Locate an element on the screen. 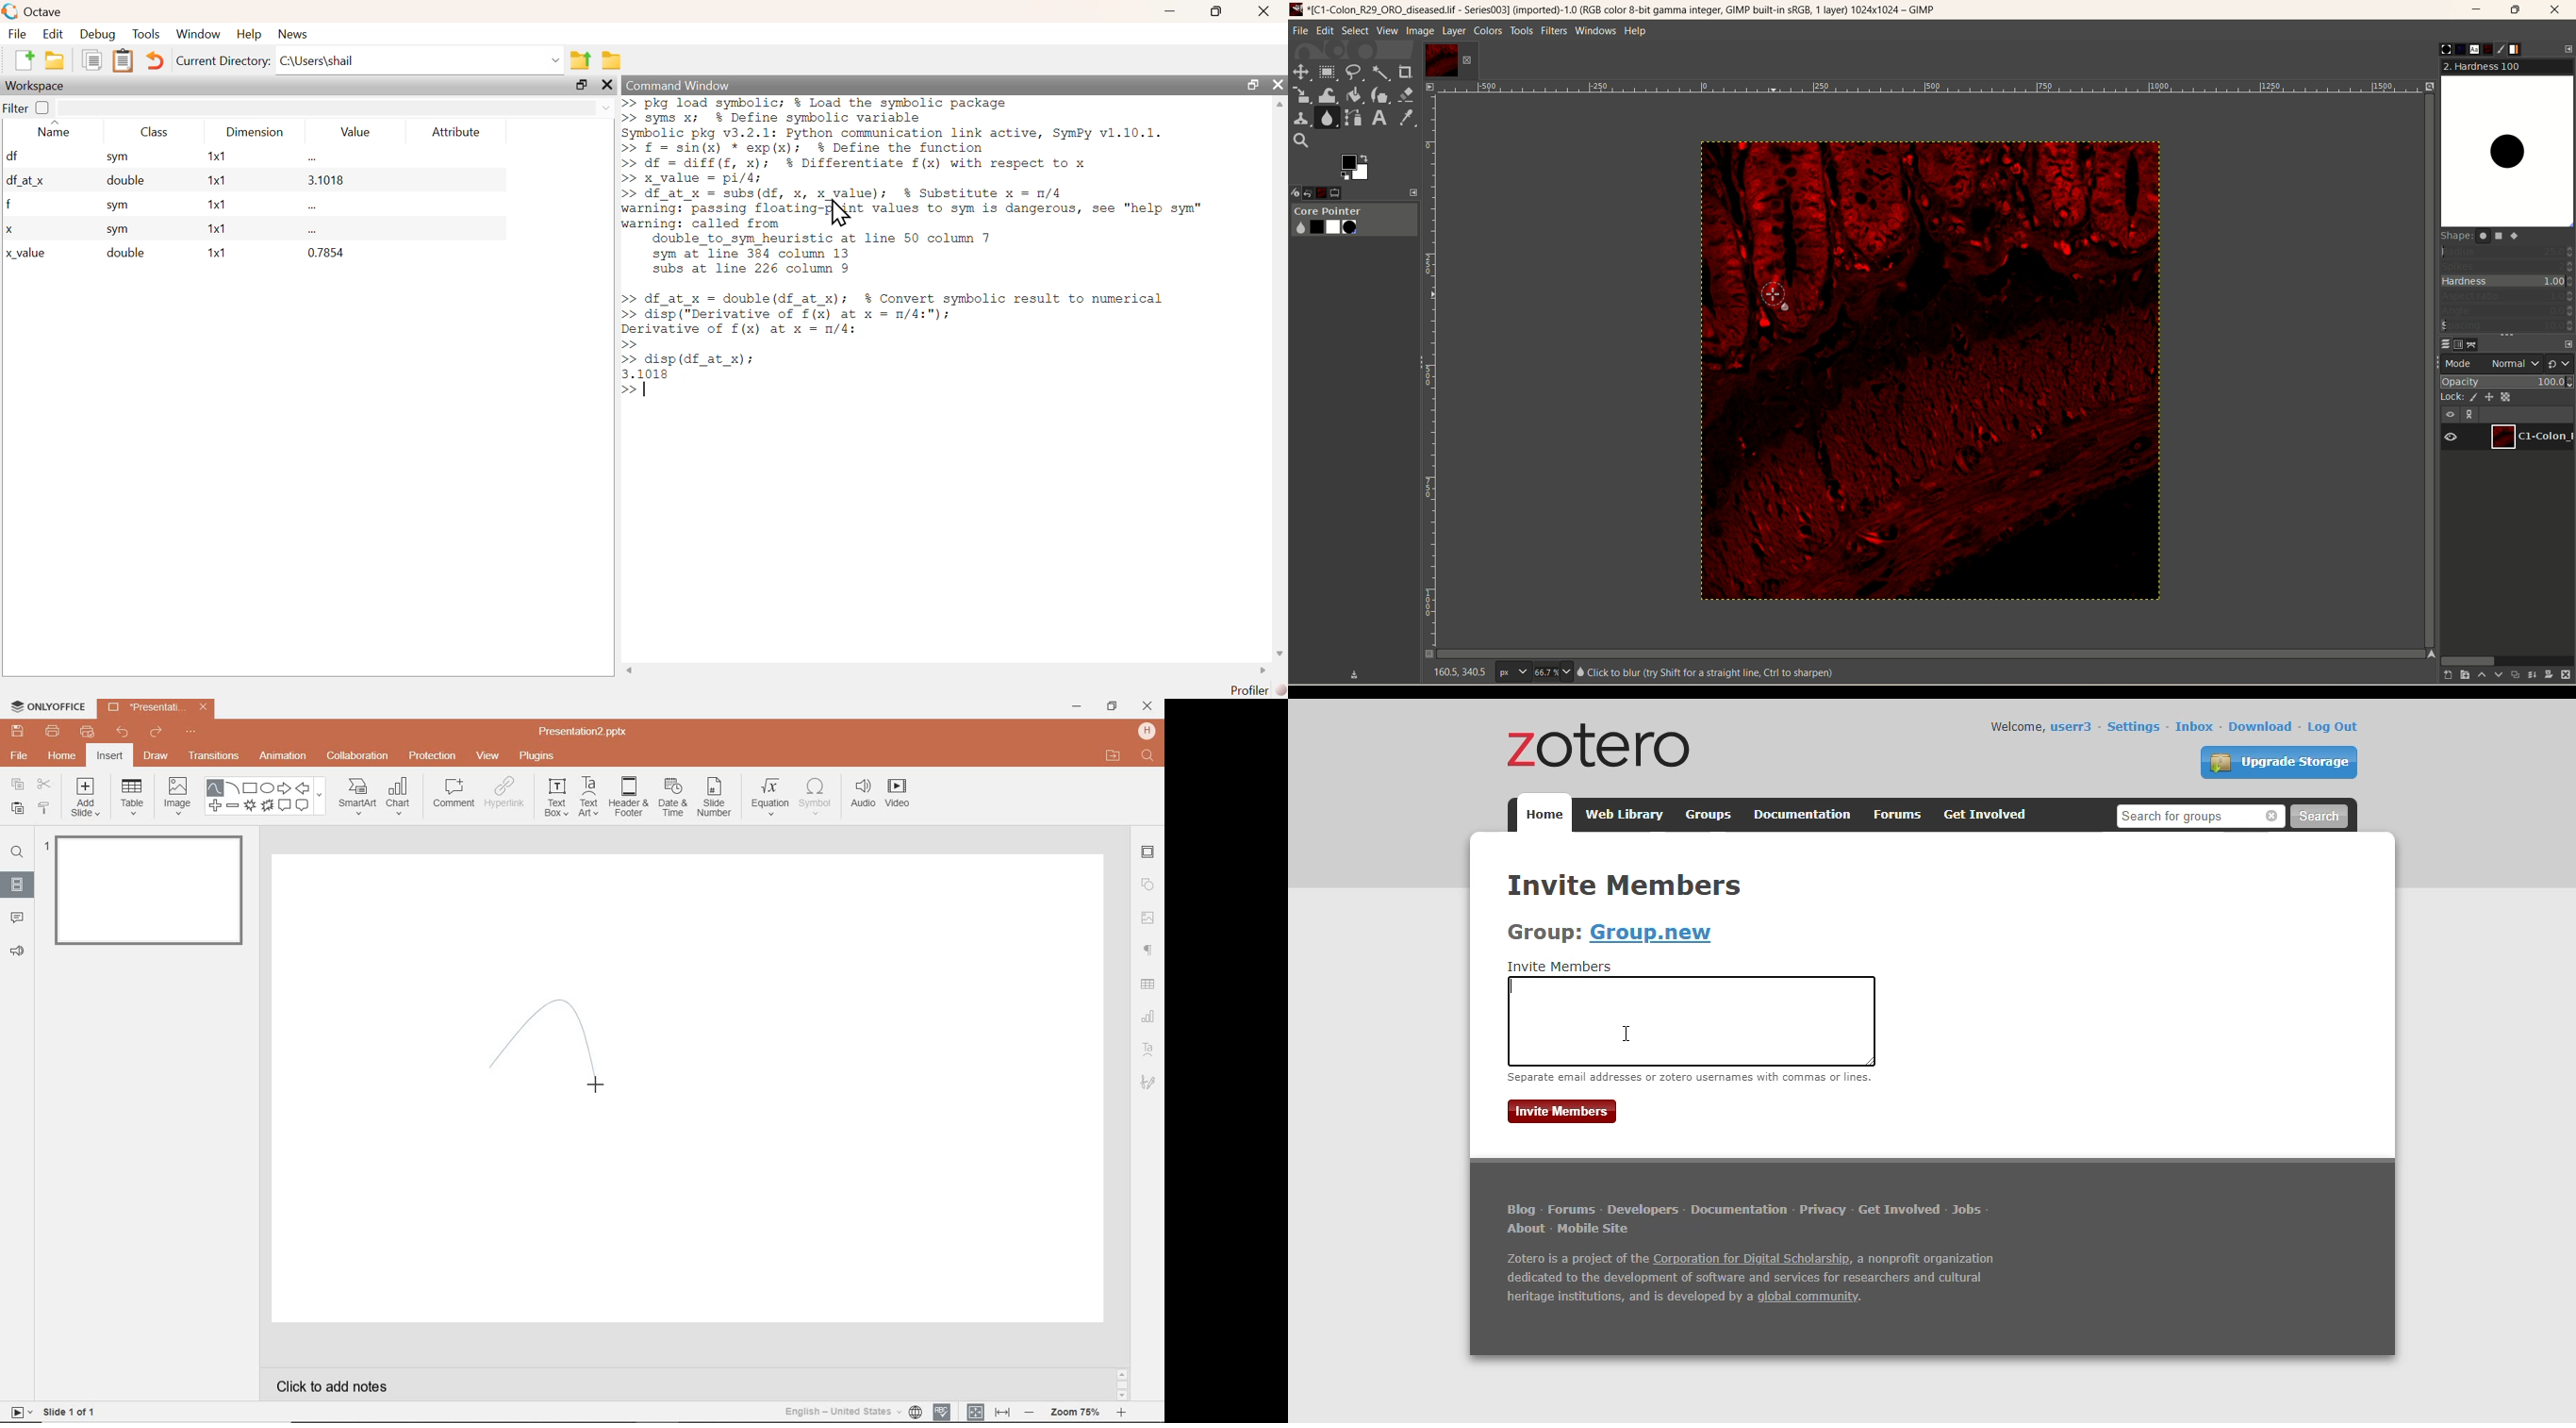 This screenshot has width=2576, height=1428. CUT is located at coordinates (44, 784).